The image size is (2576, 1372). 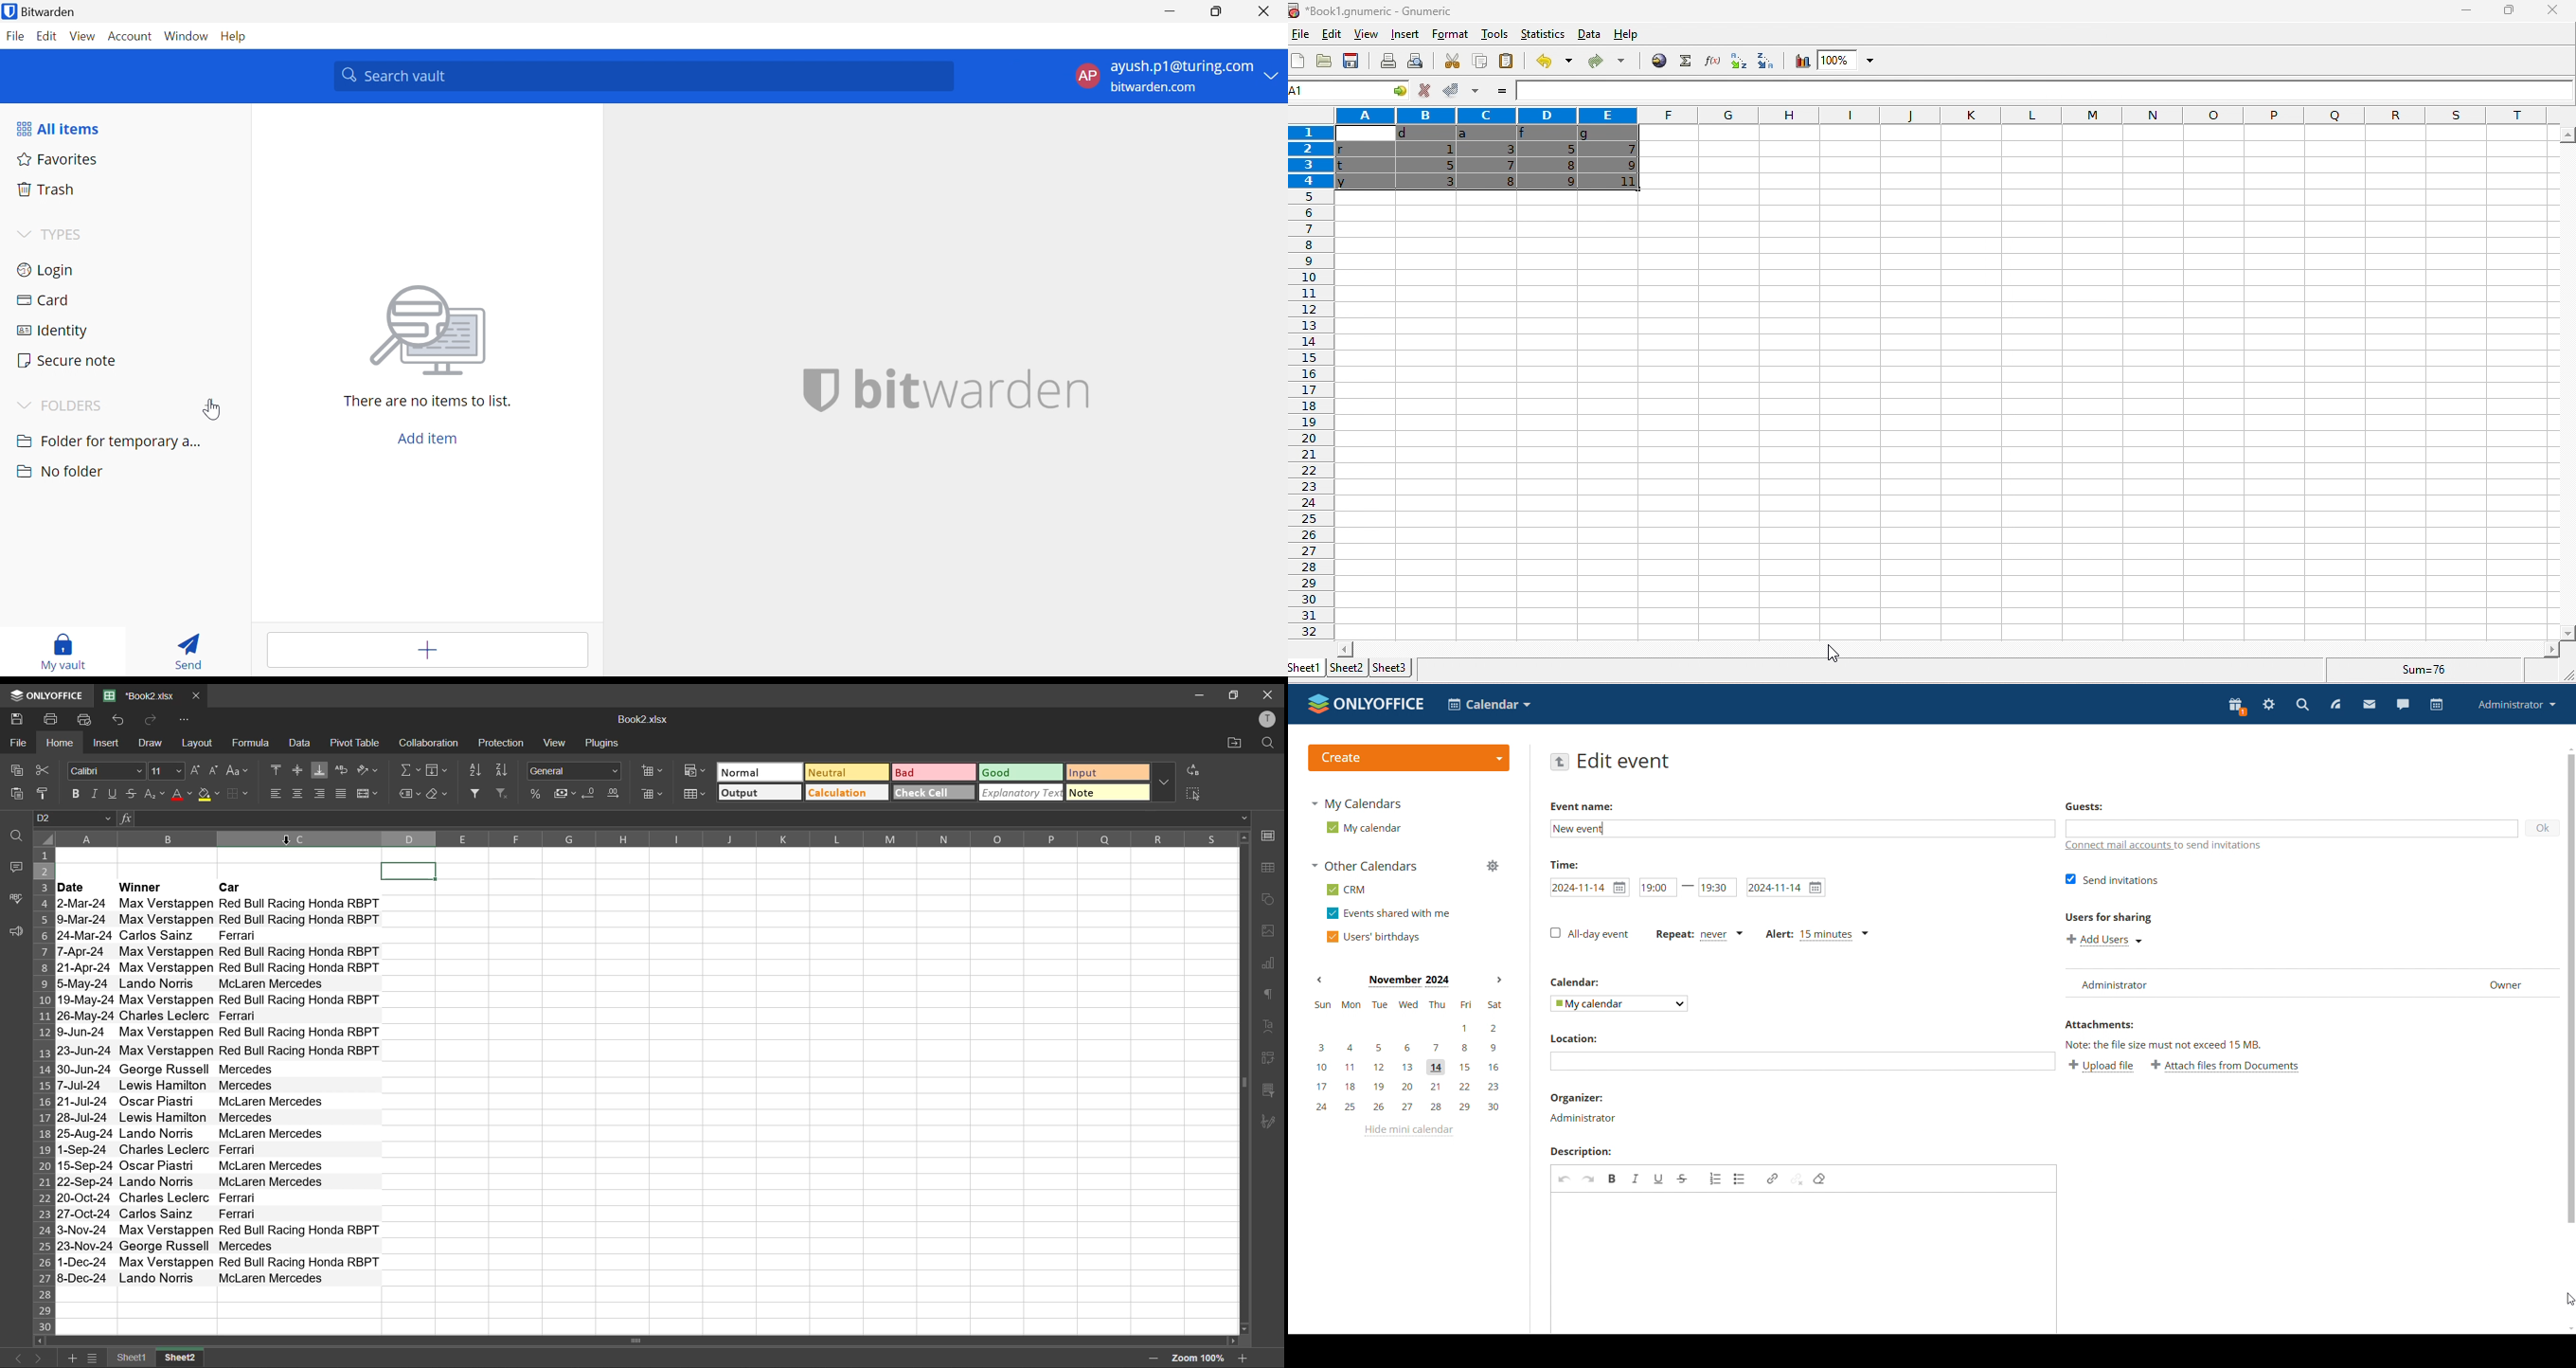 What do you see at coordinates (692, 818) in the screenshot?
I see `formula bar` at bounding box center [692, 818].